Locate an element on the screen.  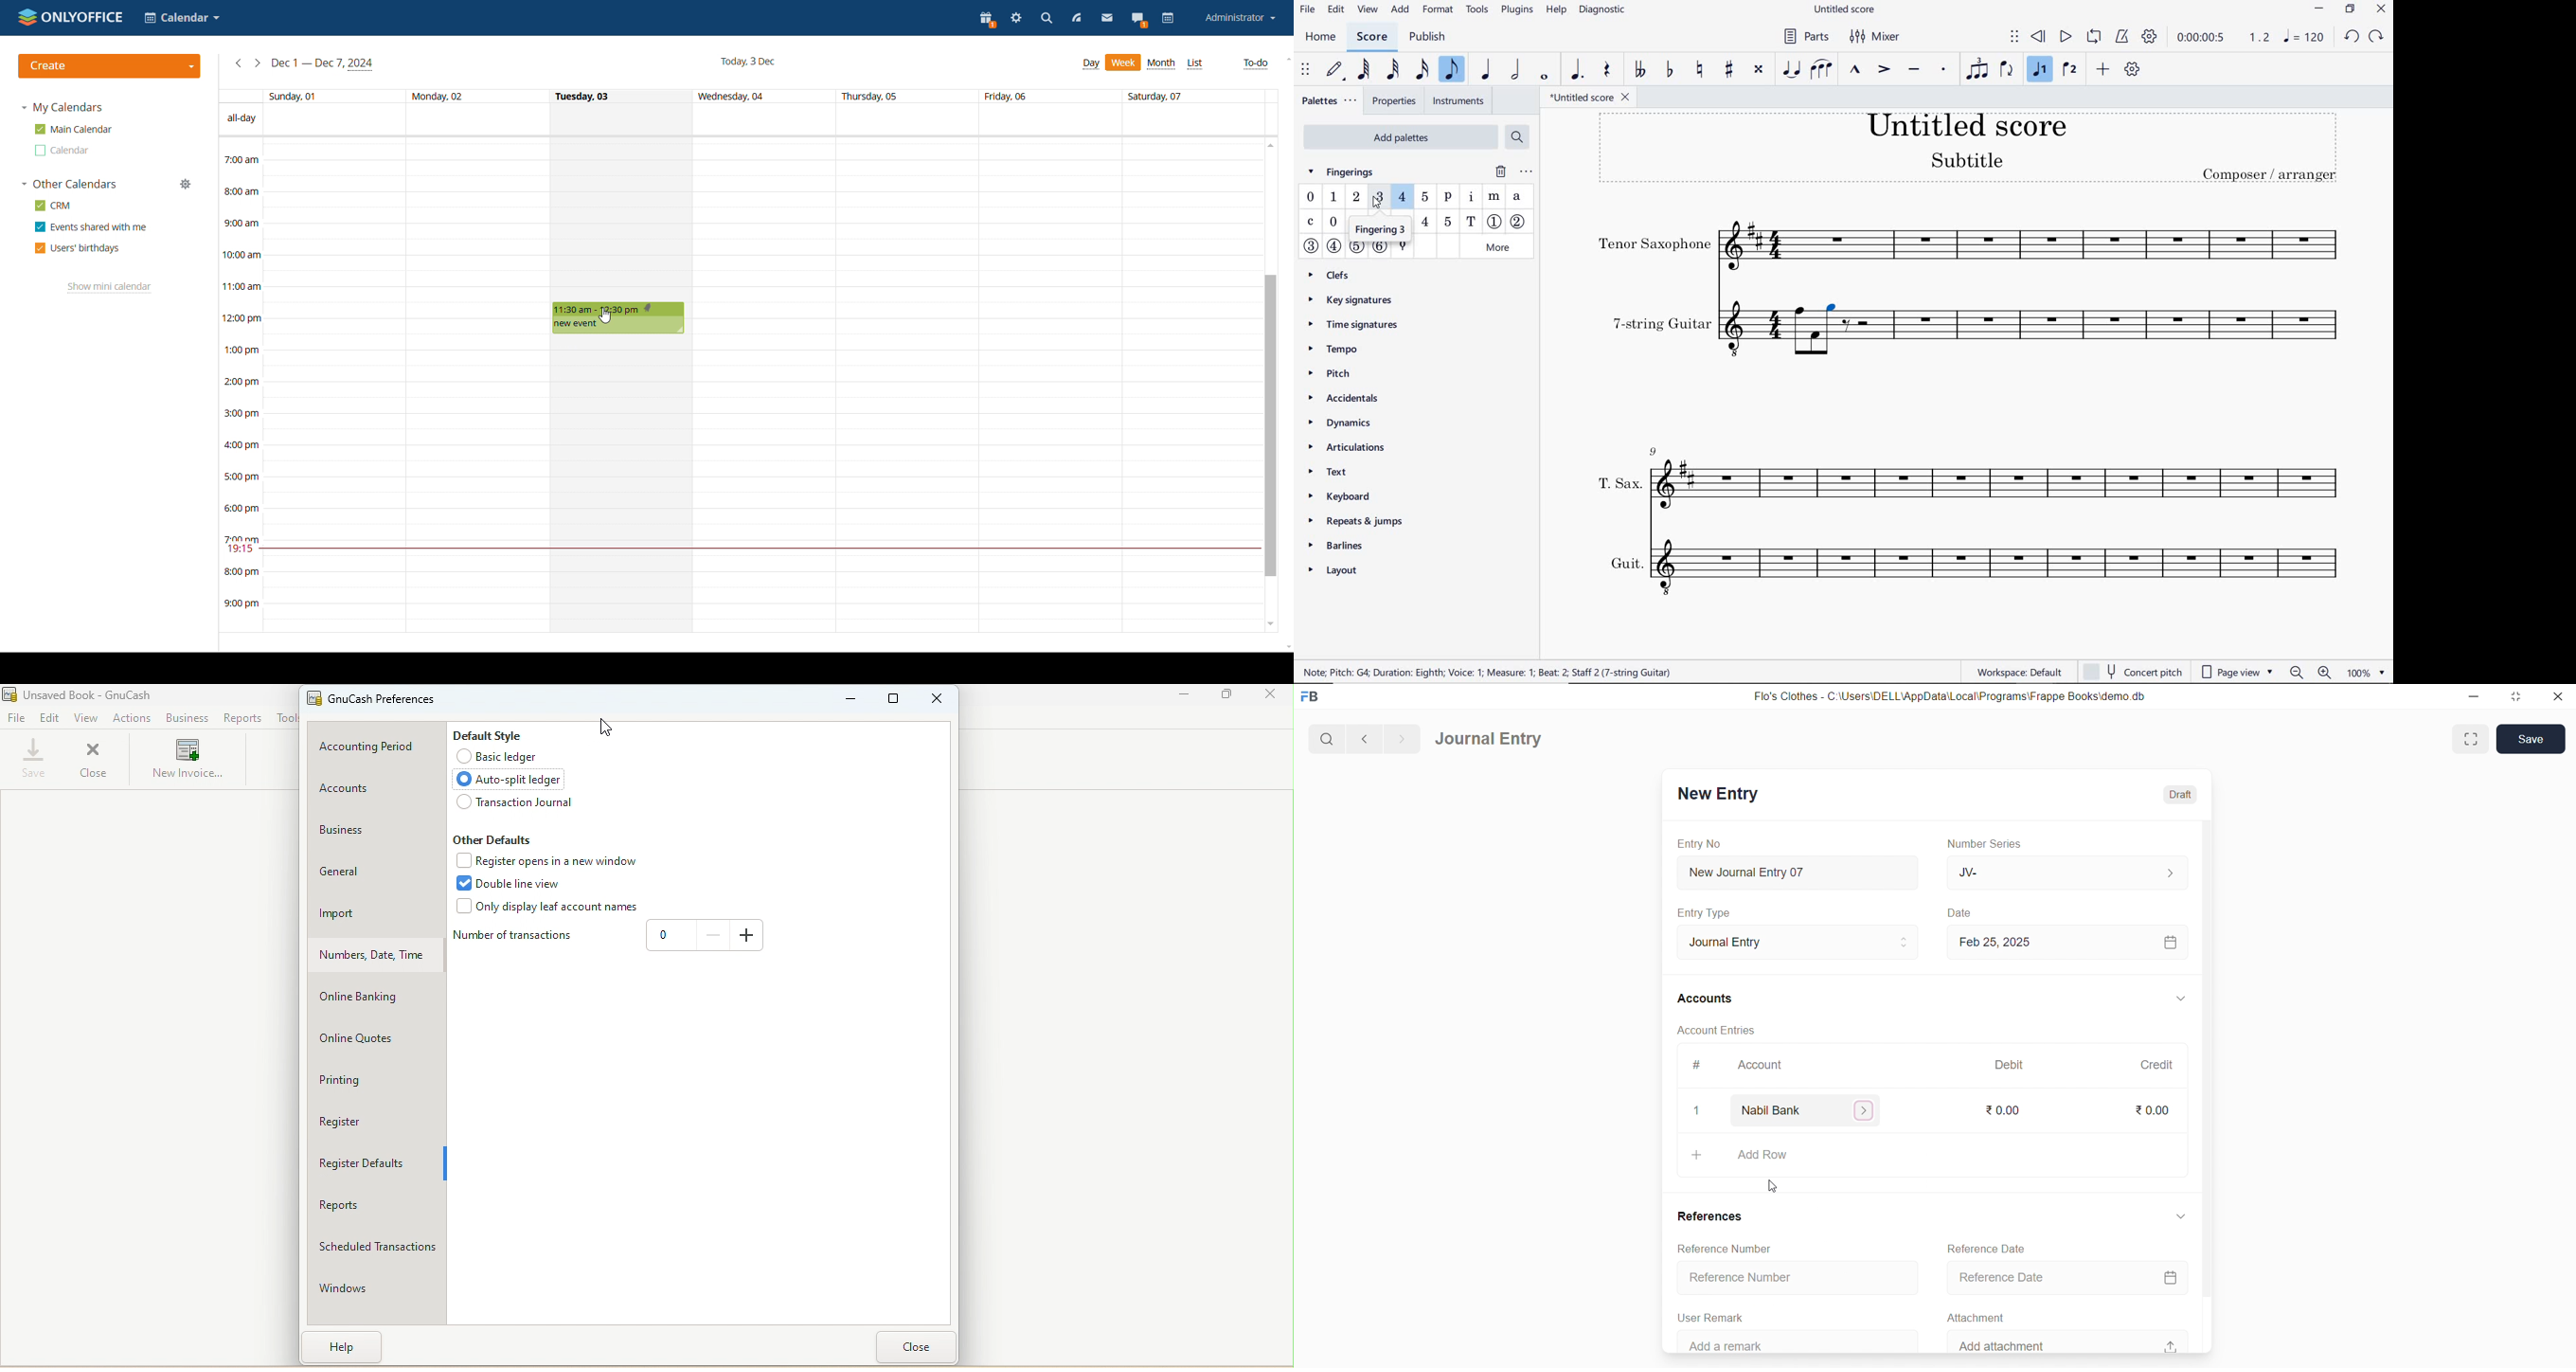
string numbers is located at coordinates (1346, 250).